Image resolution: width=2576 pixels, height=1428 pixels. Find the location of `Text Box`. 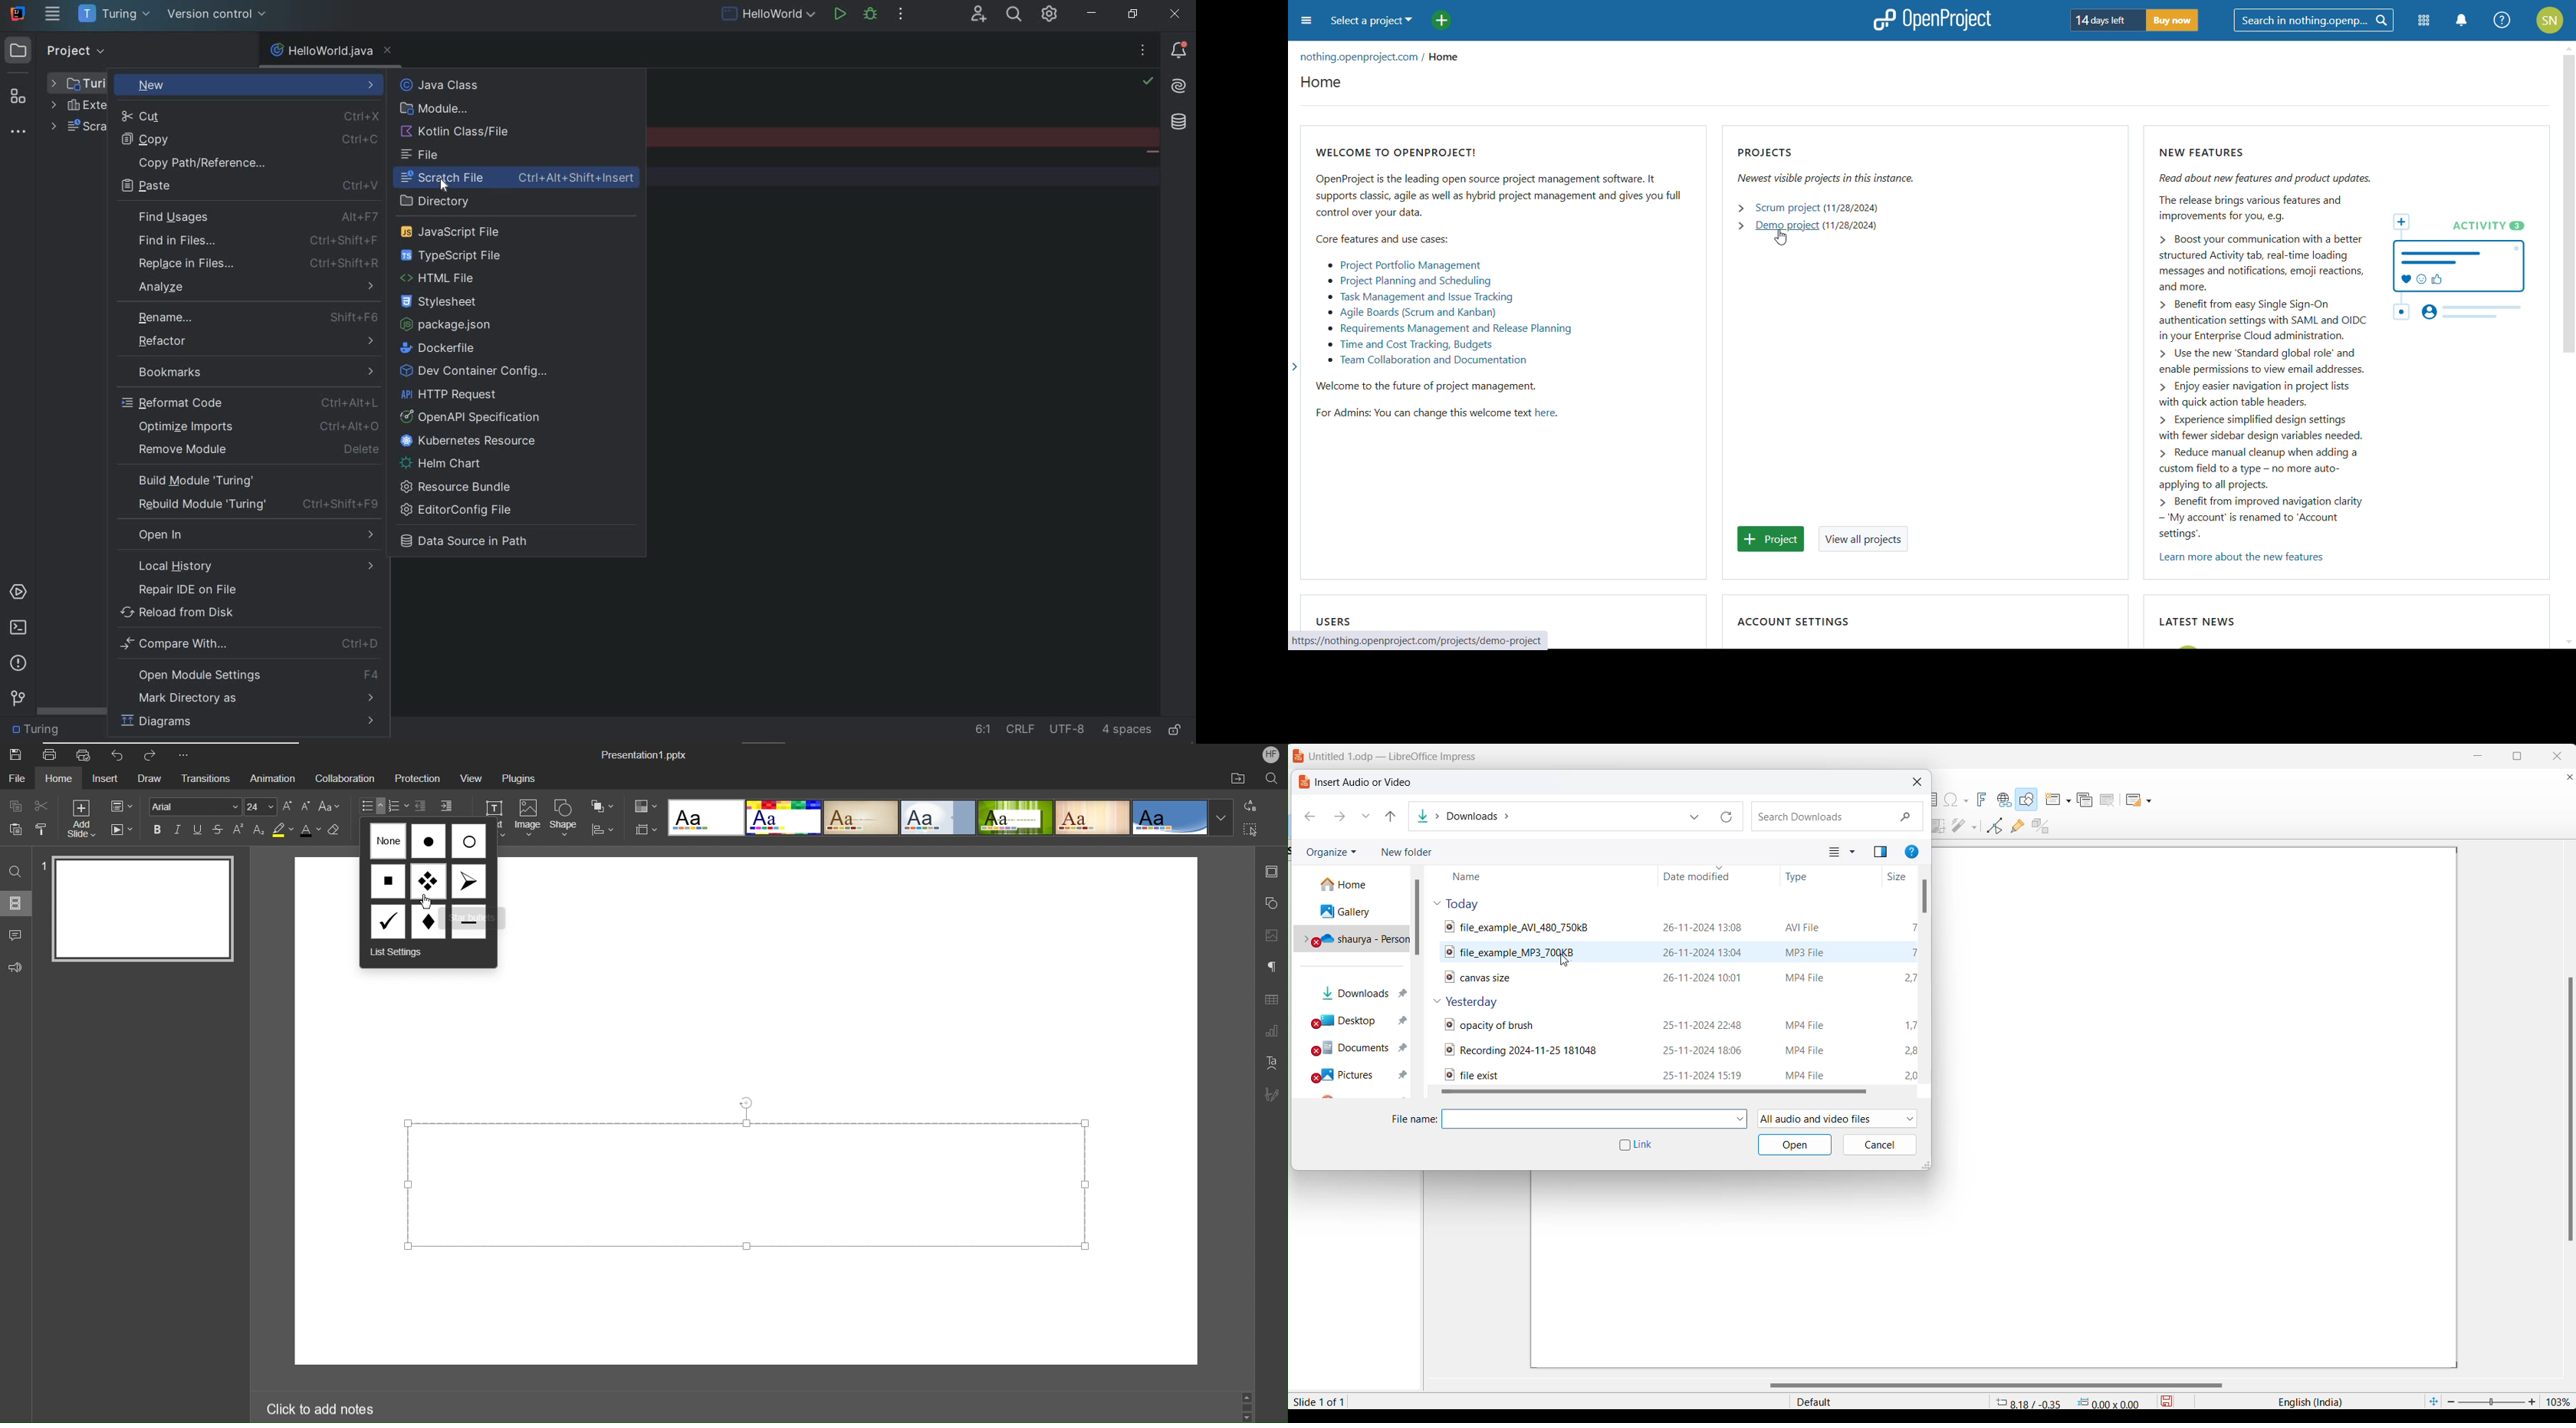

Text Box is located at coordinates (493, 808).